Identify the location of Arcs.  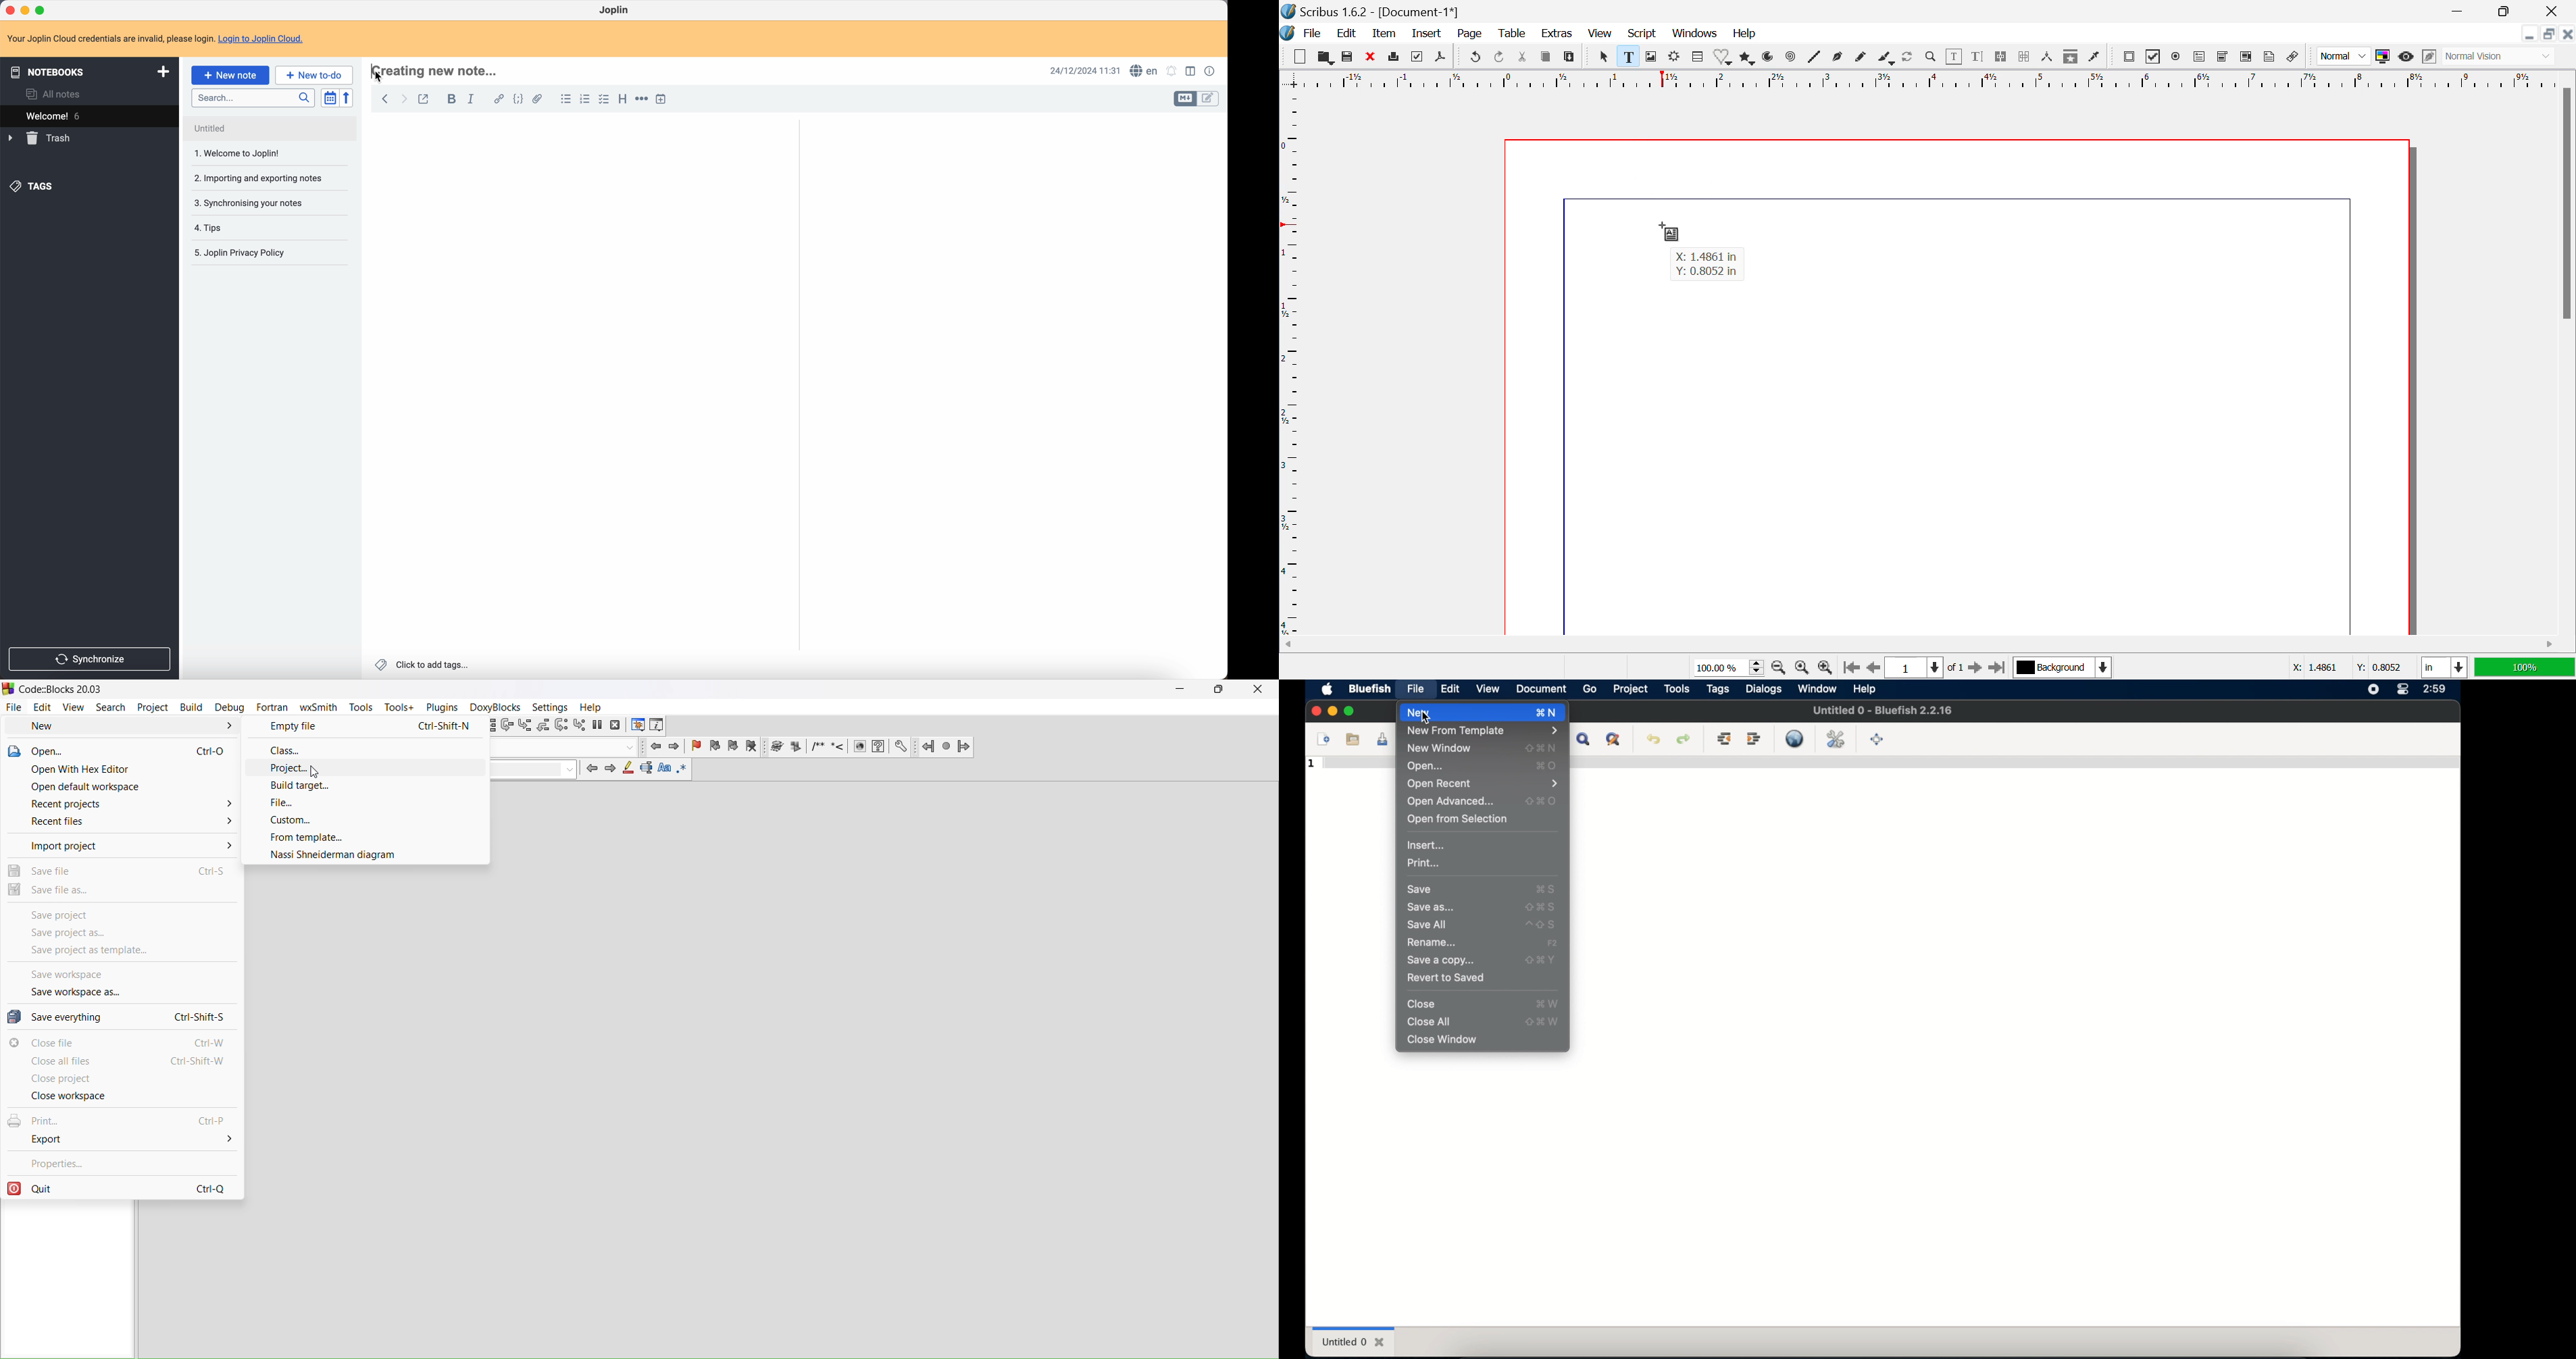
(1770, 59).